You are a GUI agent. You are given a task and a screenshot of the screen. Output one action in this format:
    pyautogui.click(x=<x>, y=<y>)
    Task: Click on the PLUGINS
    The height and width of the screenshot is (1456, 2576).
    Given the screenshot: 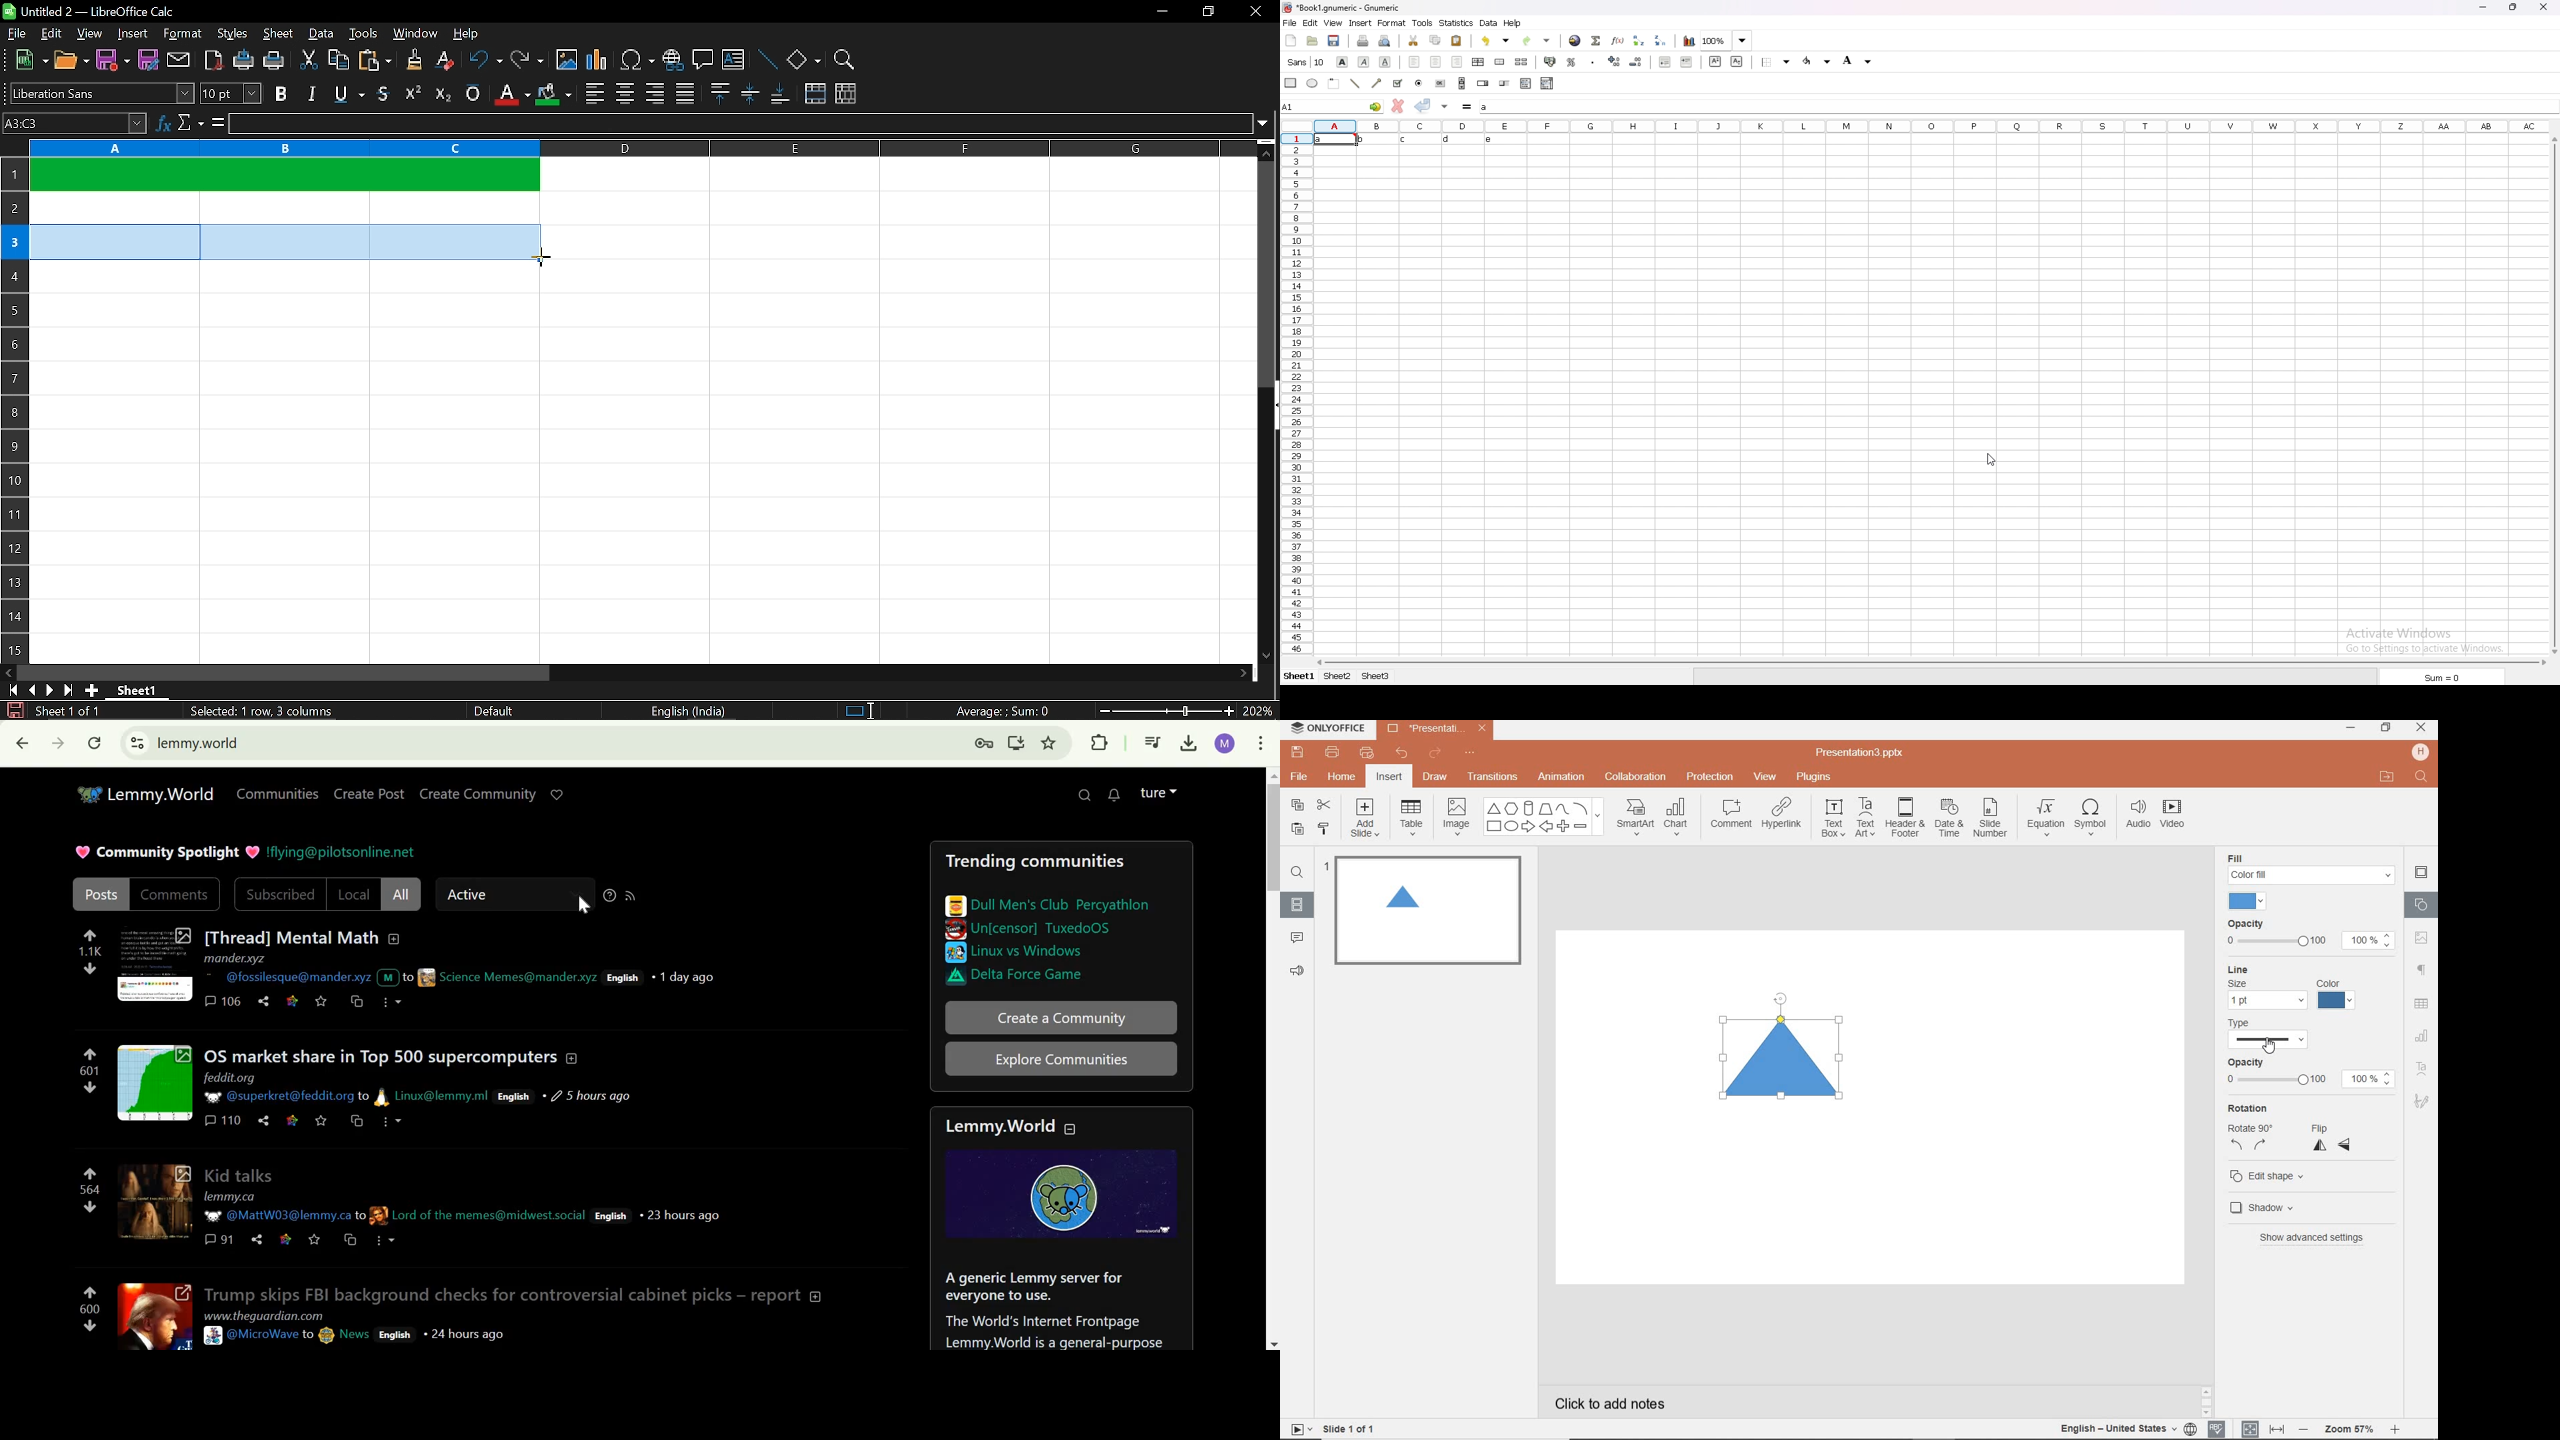 What is the action you would take?
    pyautogui.click(x=1816, y=776)
    